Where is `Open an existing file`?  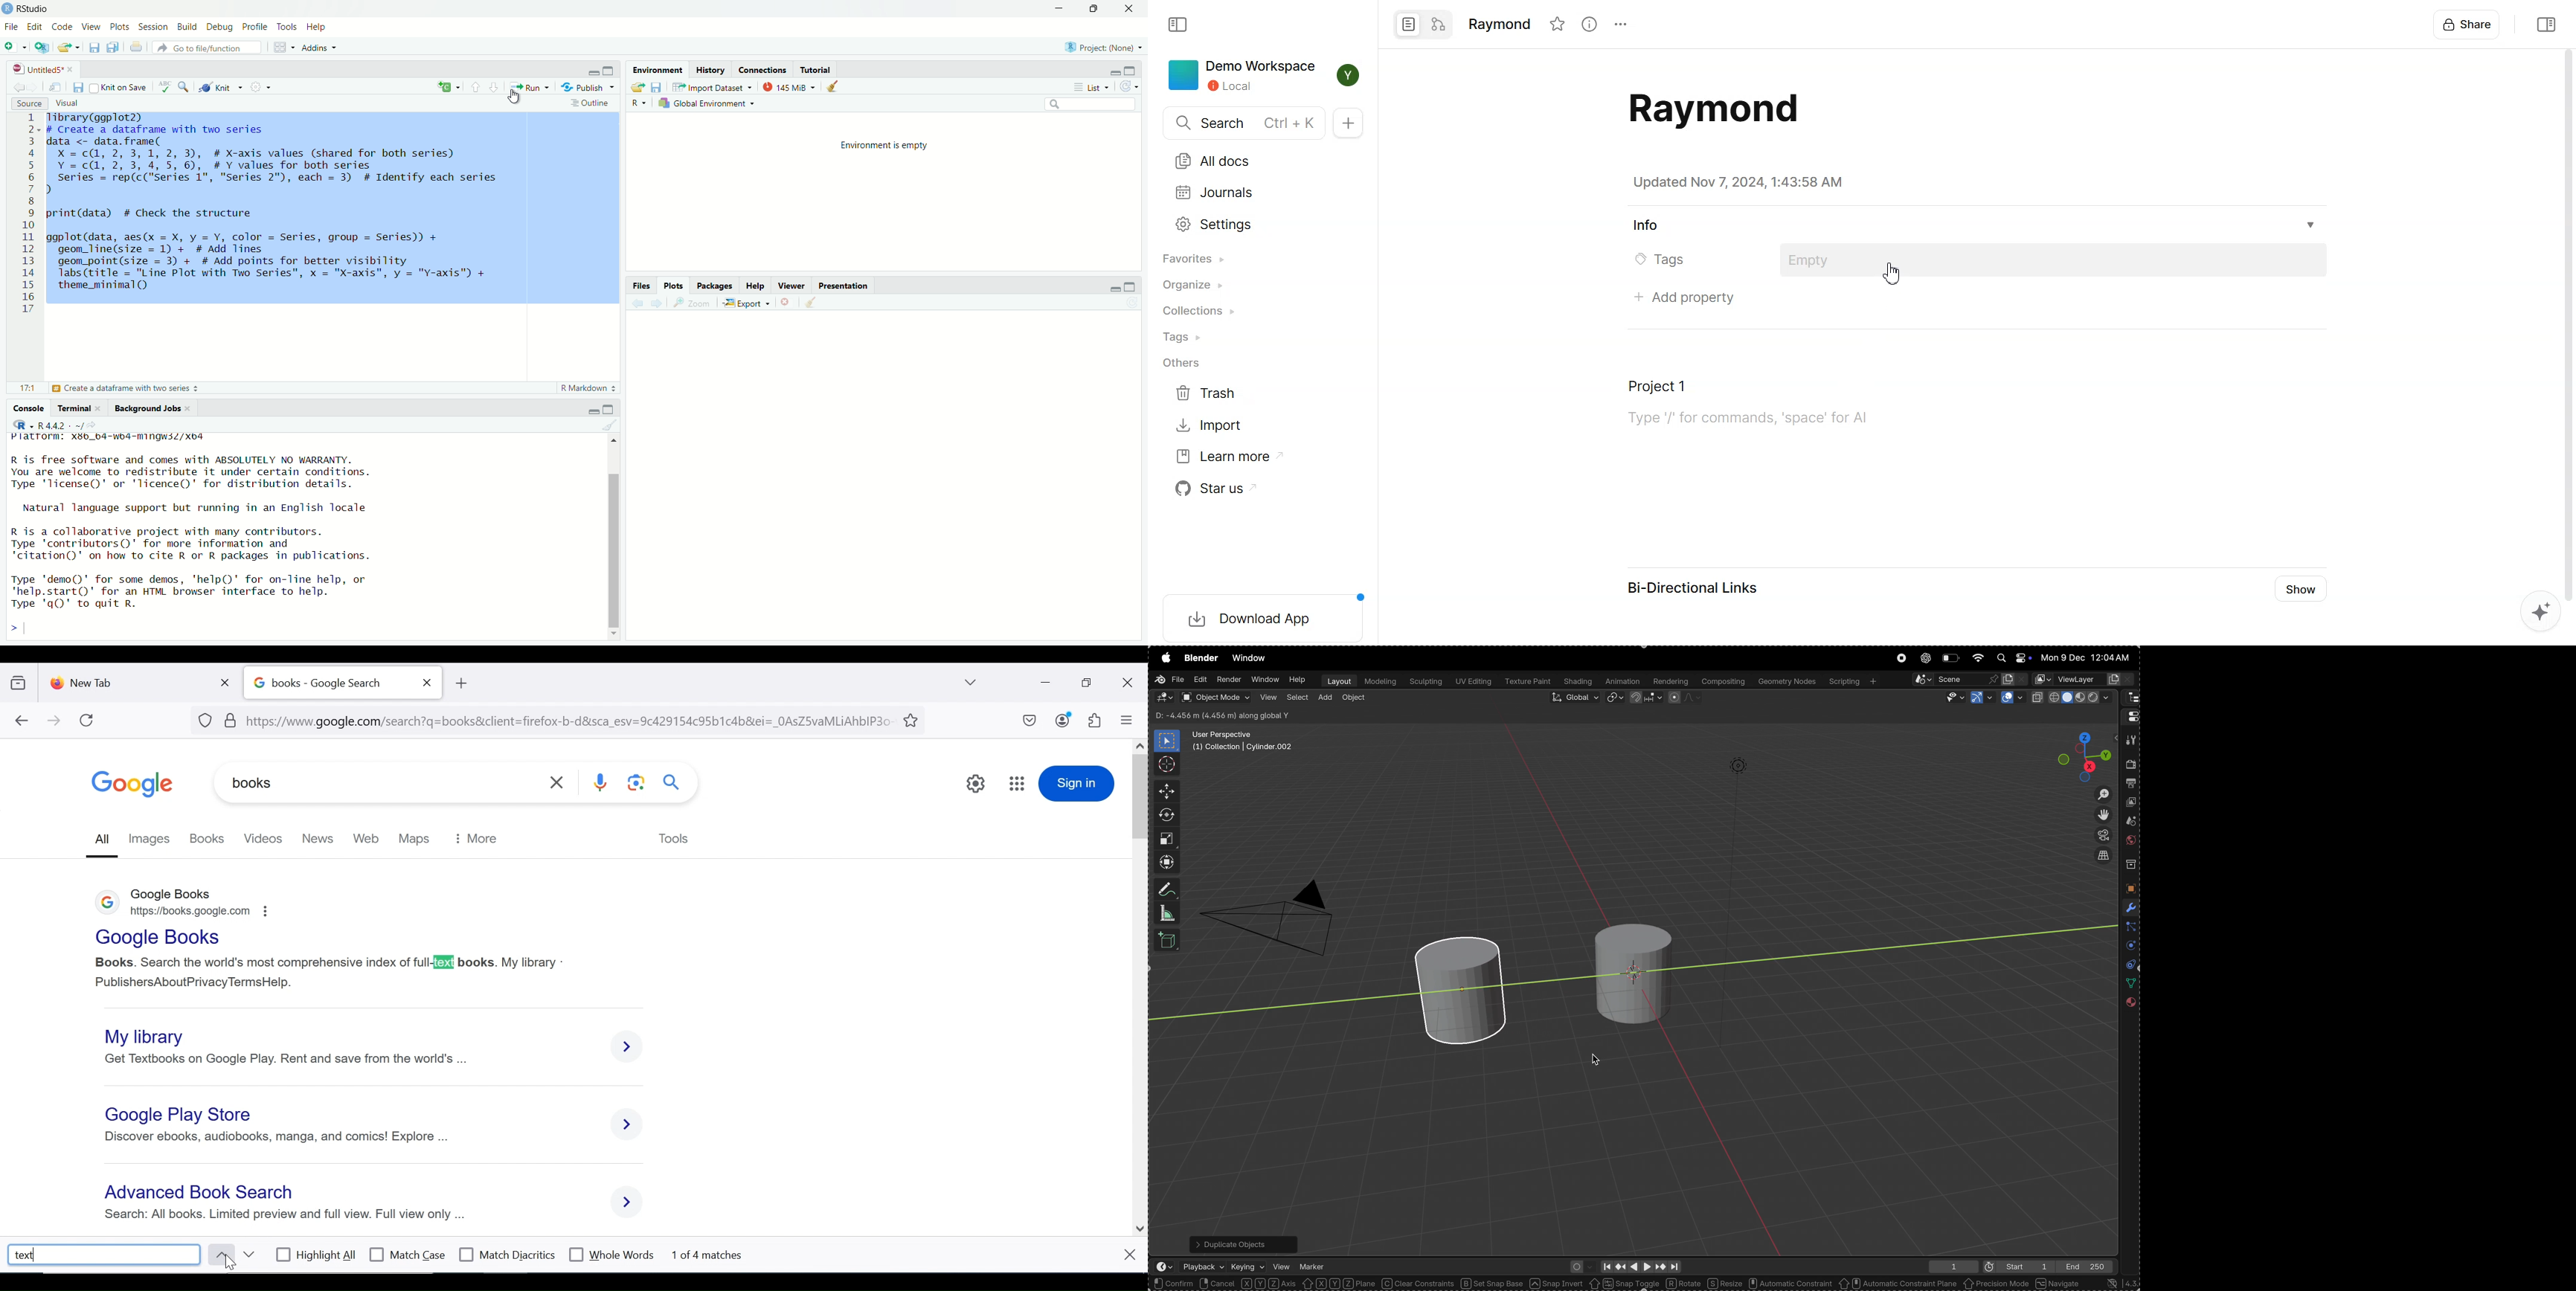 Open an existing file is located at coordinates (68, 47).